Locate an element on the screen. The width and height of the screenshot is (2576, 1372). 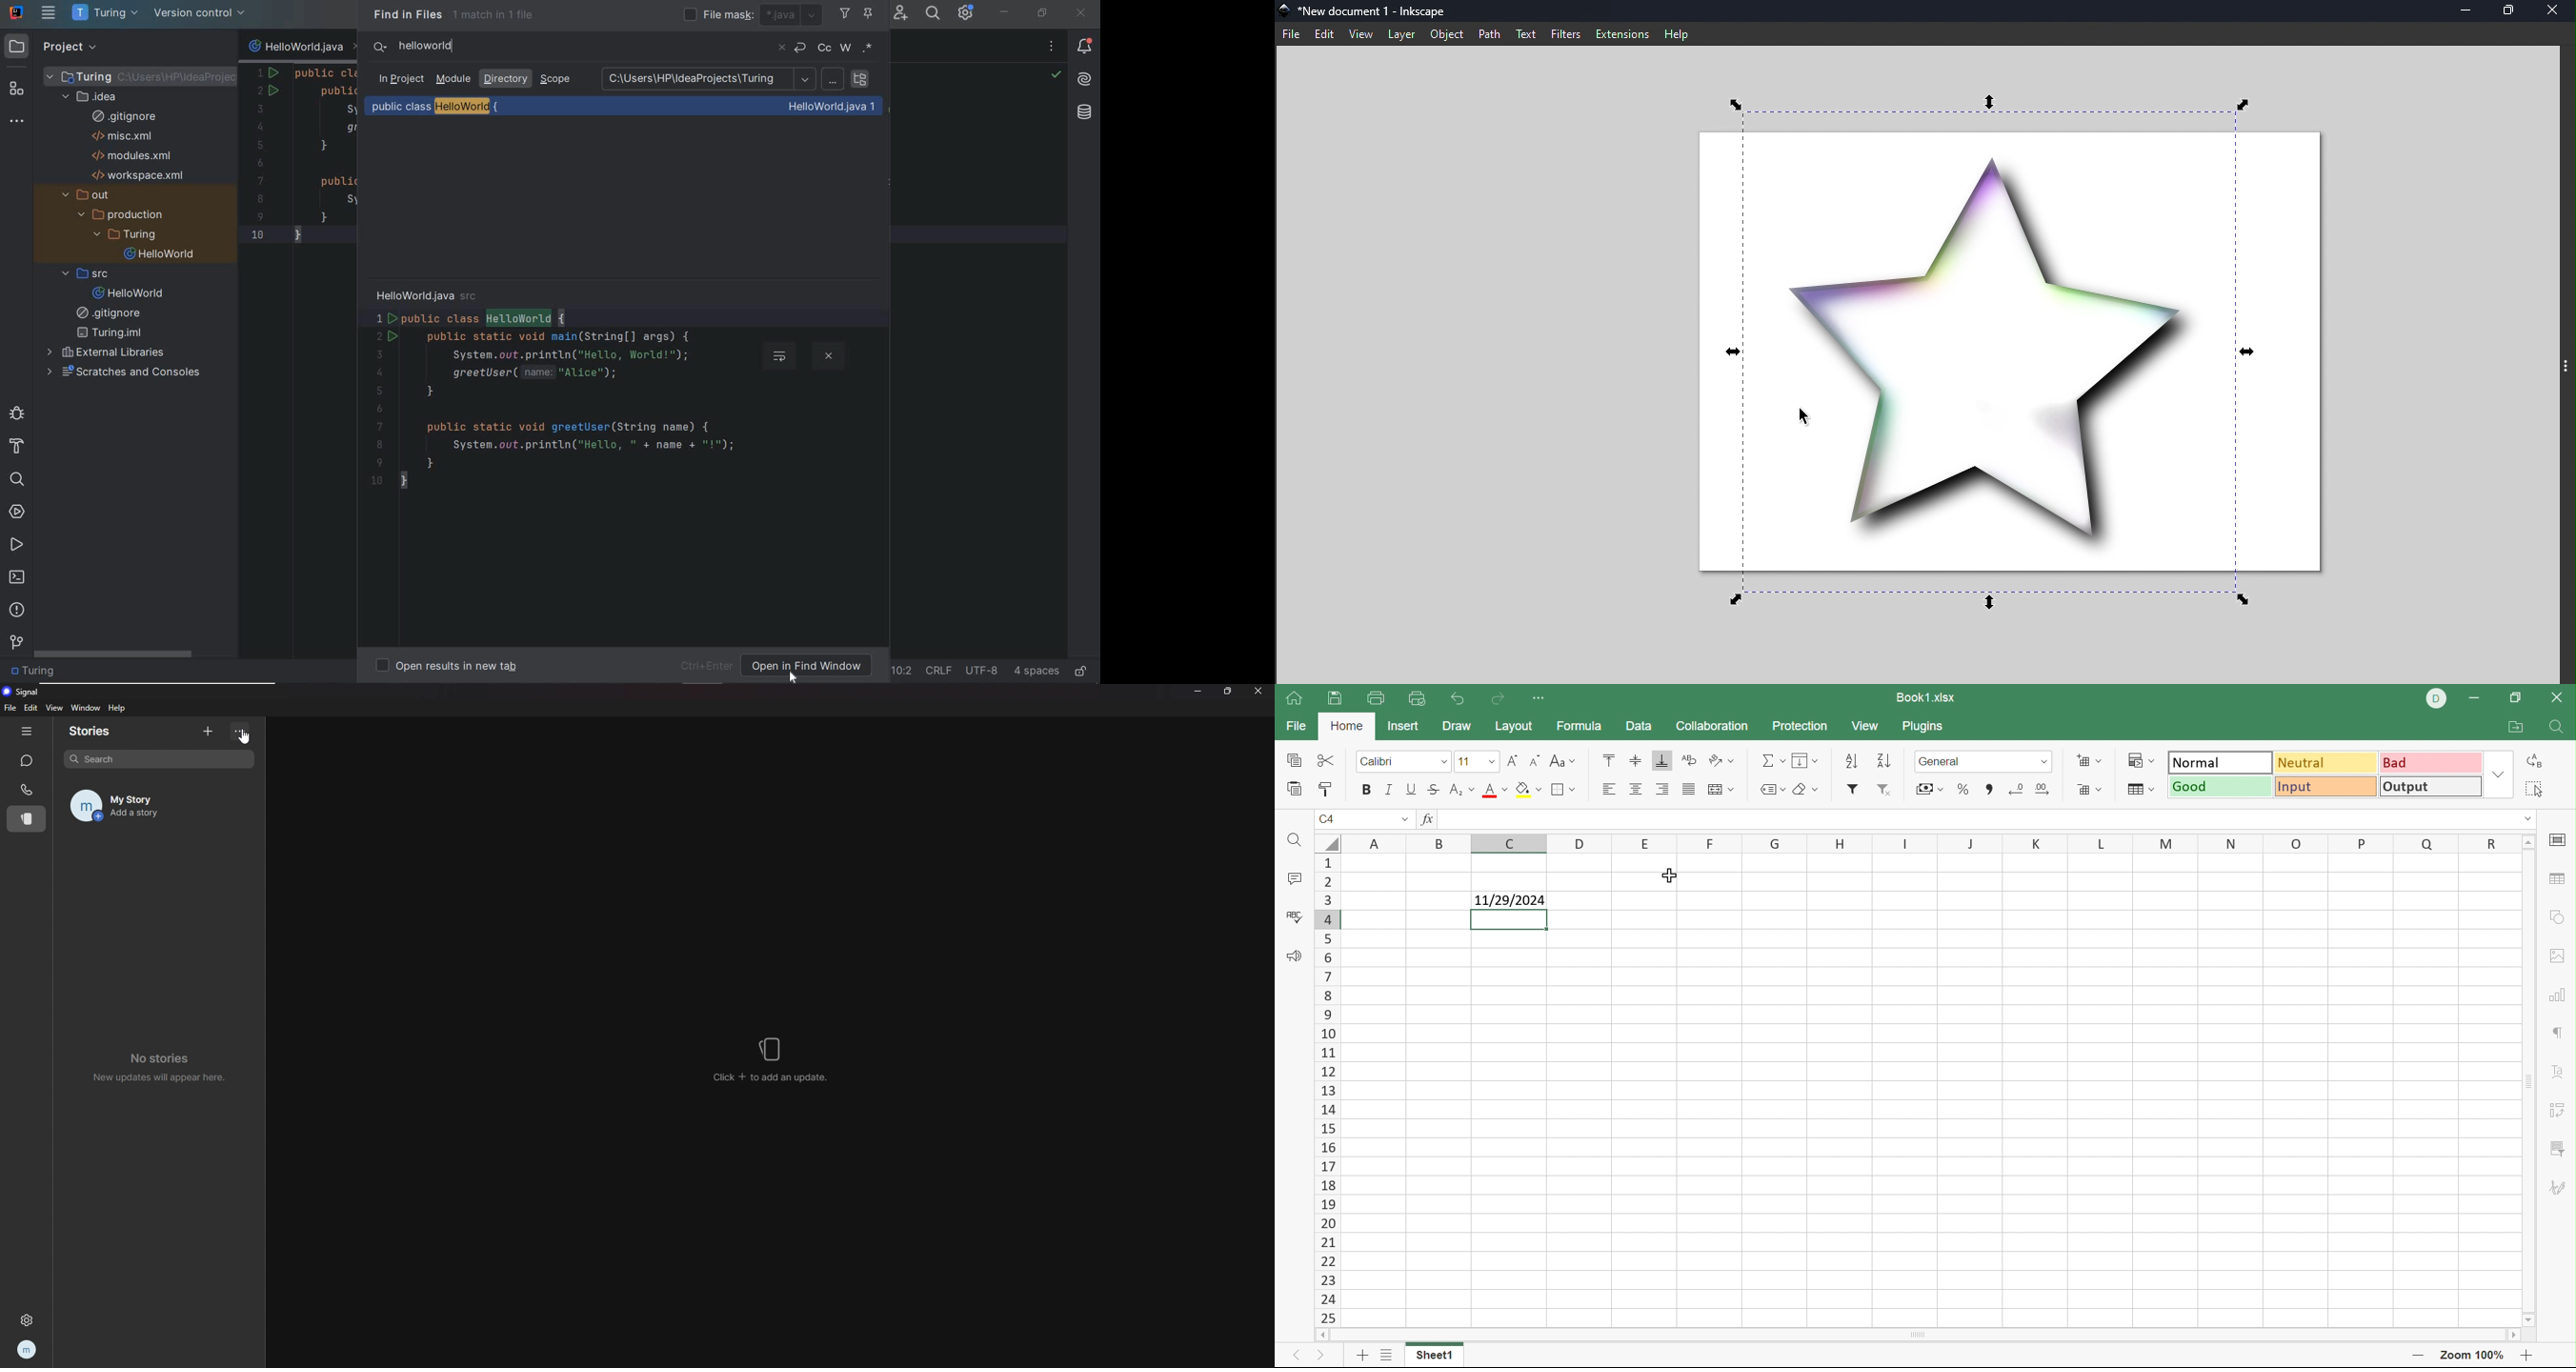
stories is located at coordinates (773, 1049).